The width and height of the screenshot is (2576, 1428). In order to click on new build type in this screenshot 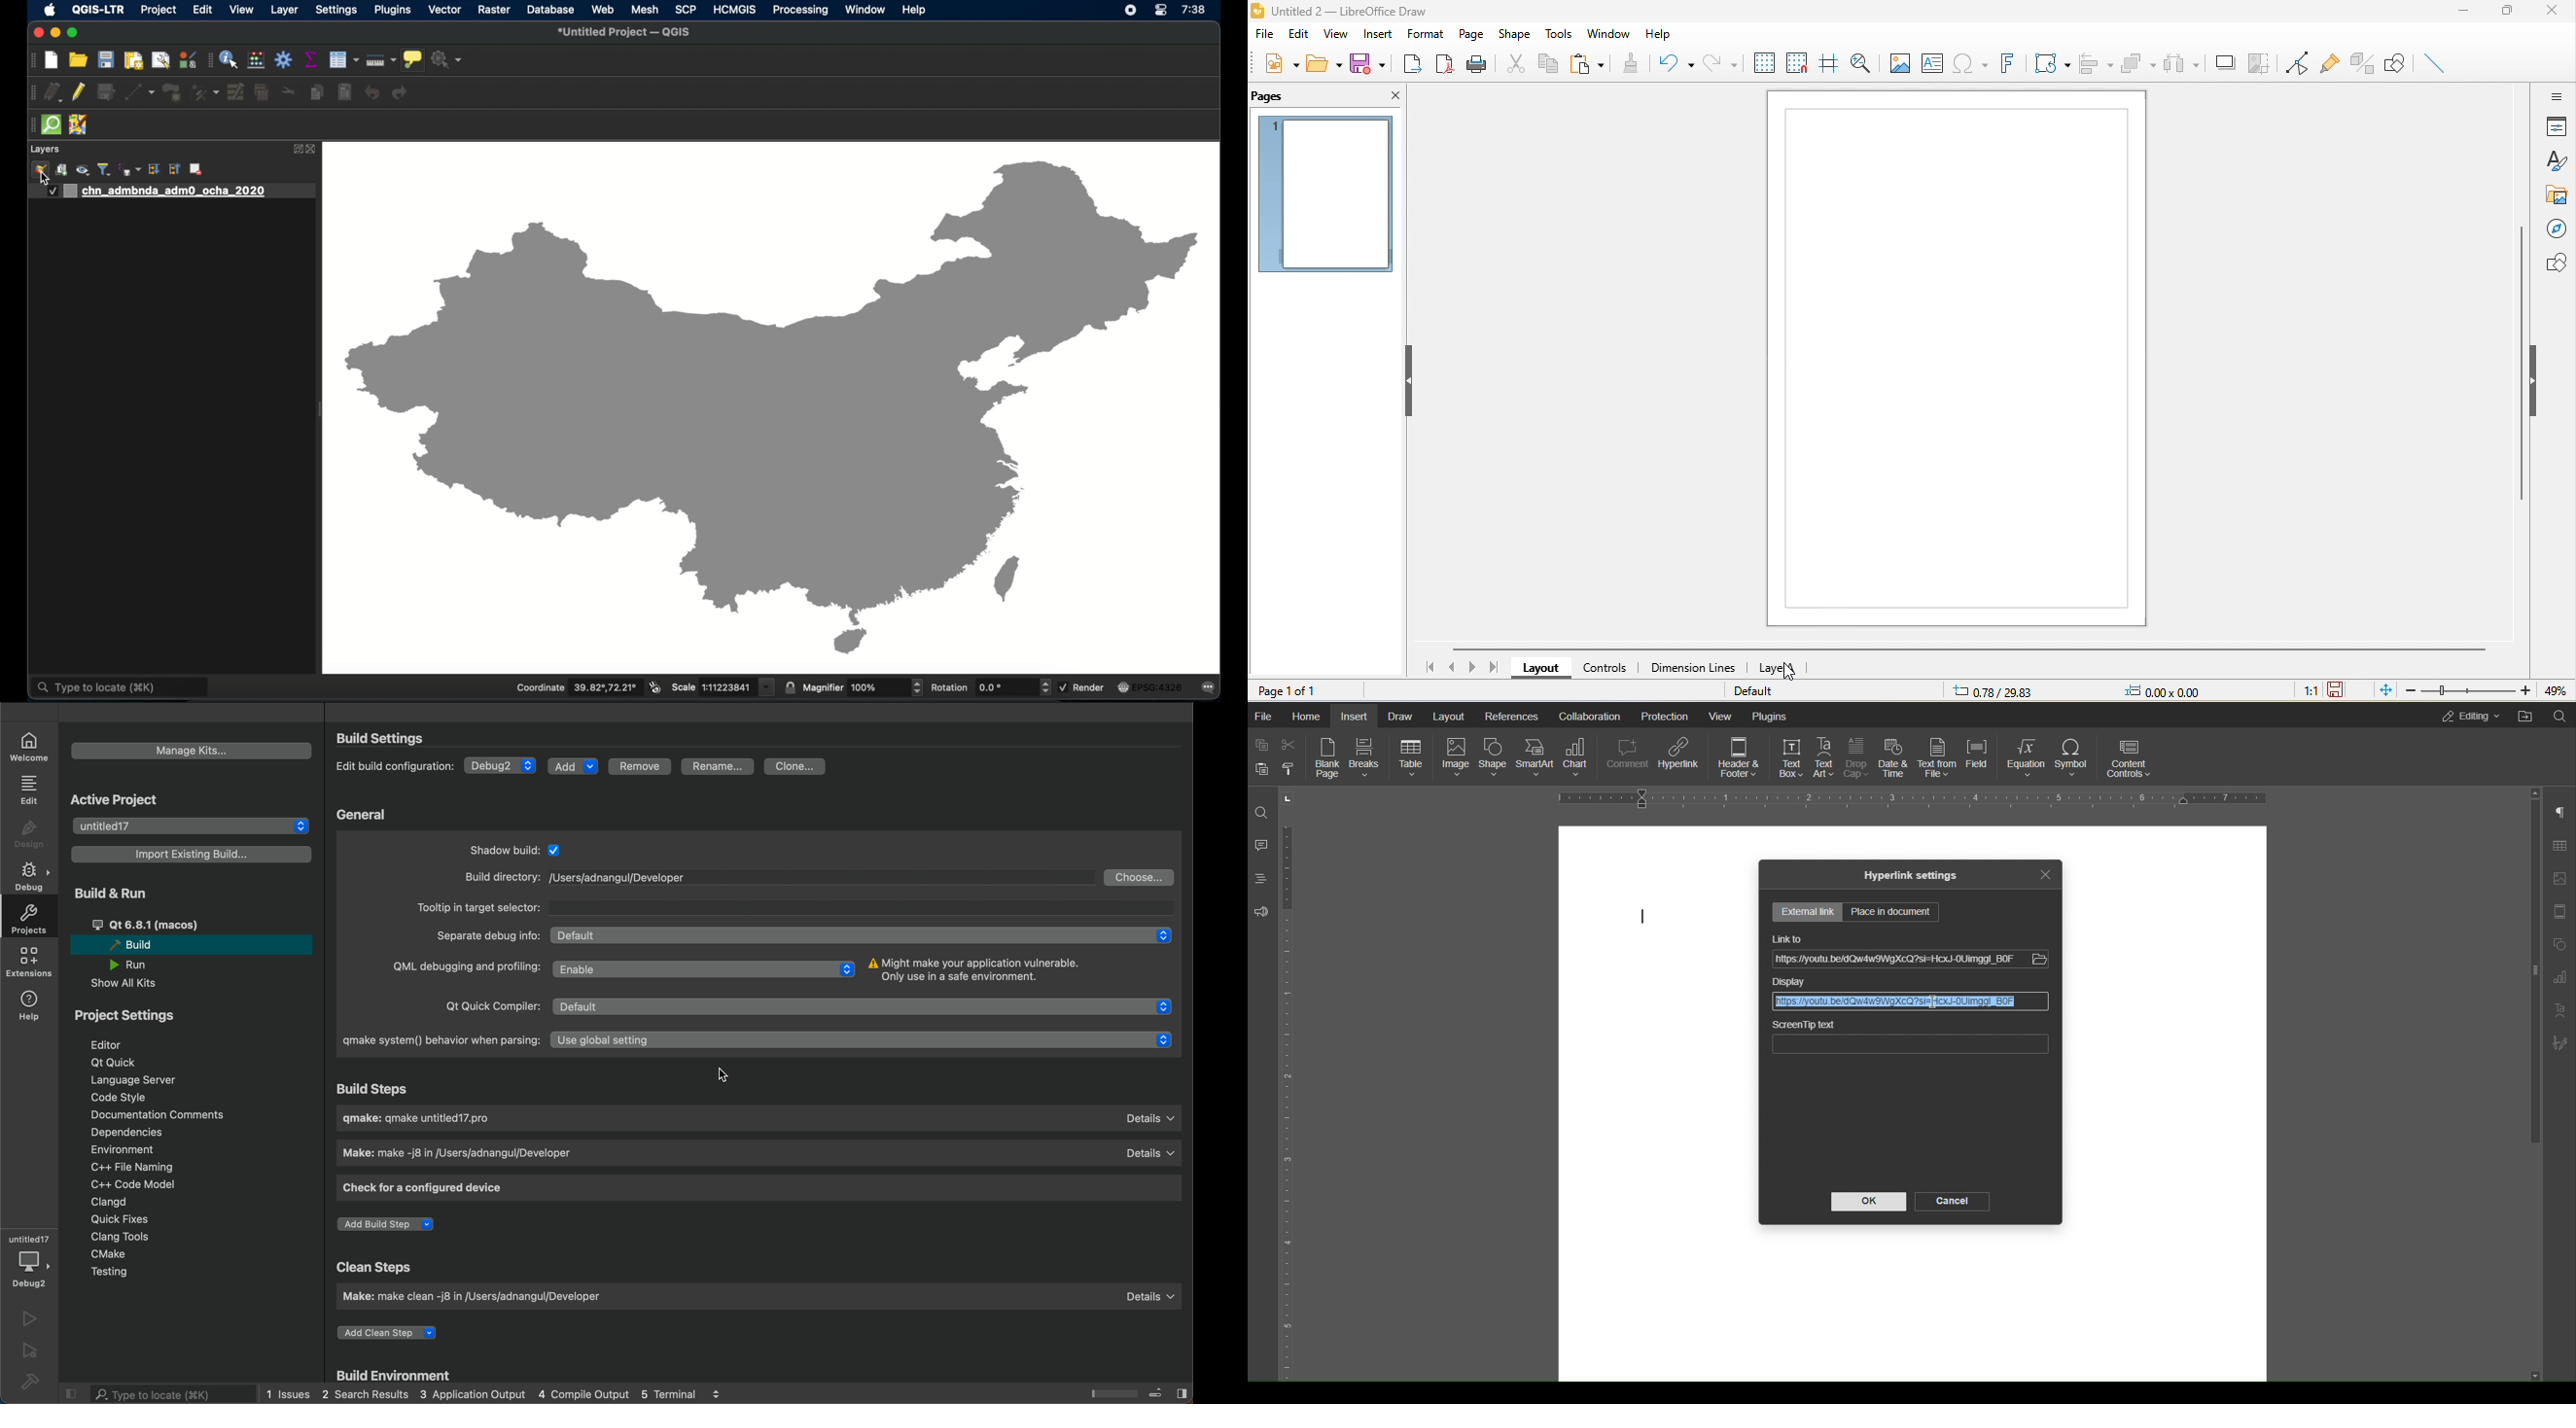, I will do `click(29, 1264)`.